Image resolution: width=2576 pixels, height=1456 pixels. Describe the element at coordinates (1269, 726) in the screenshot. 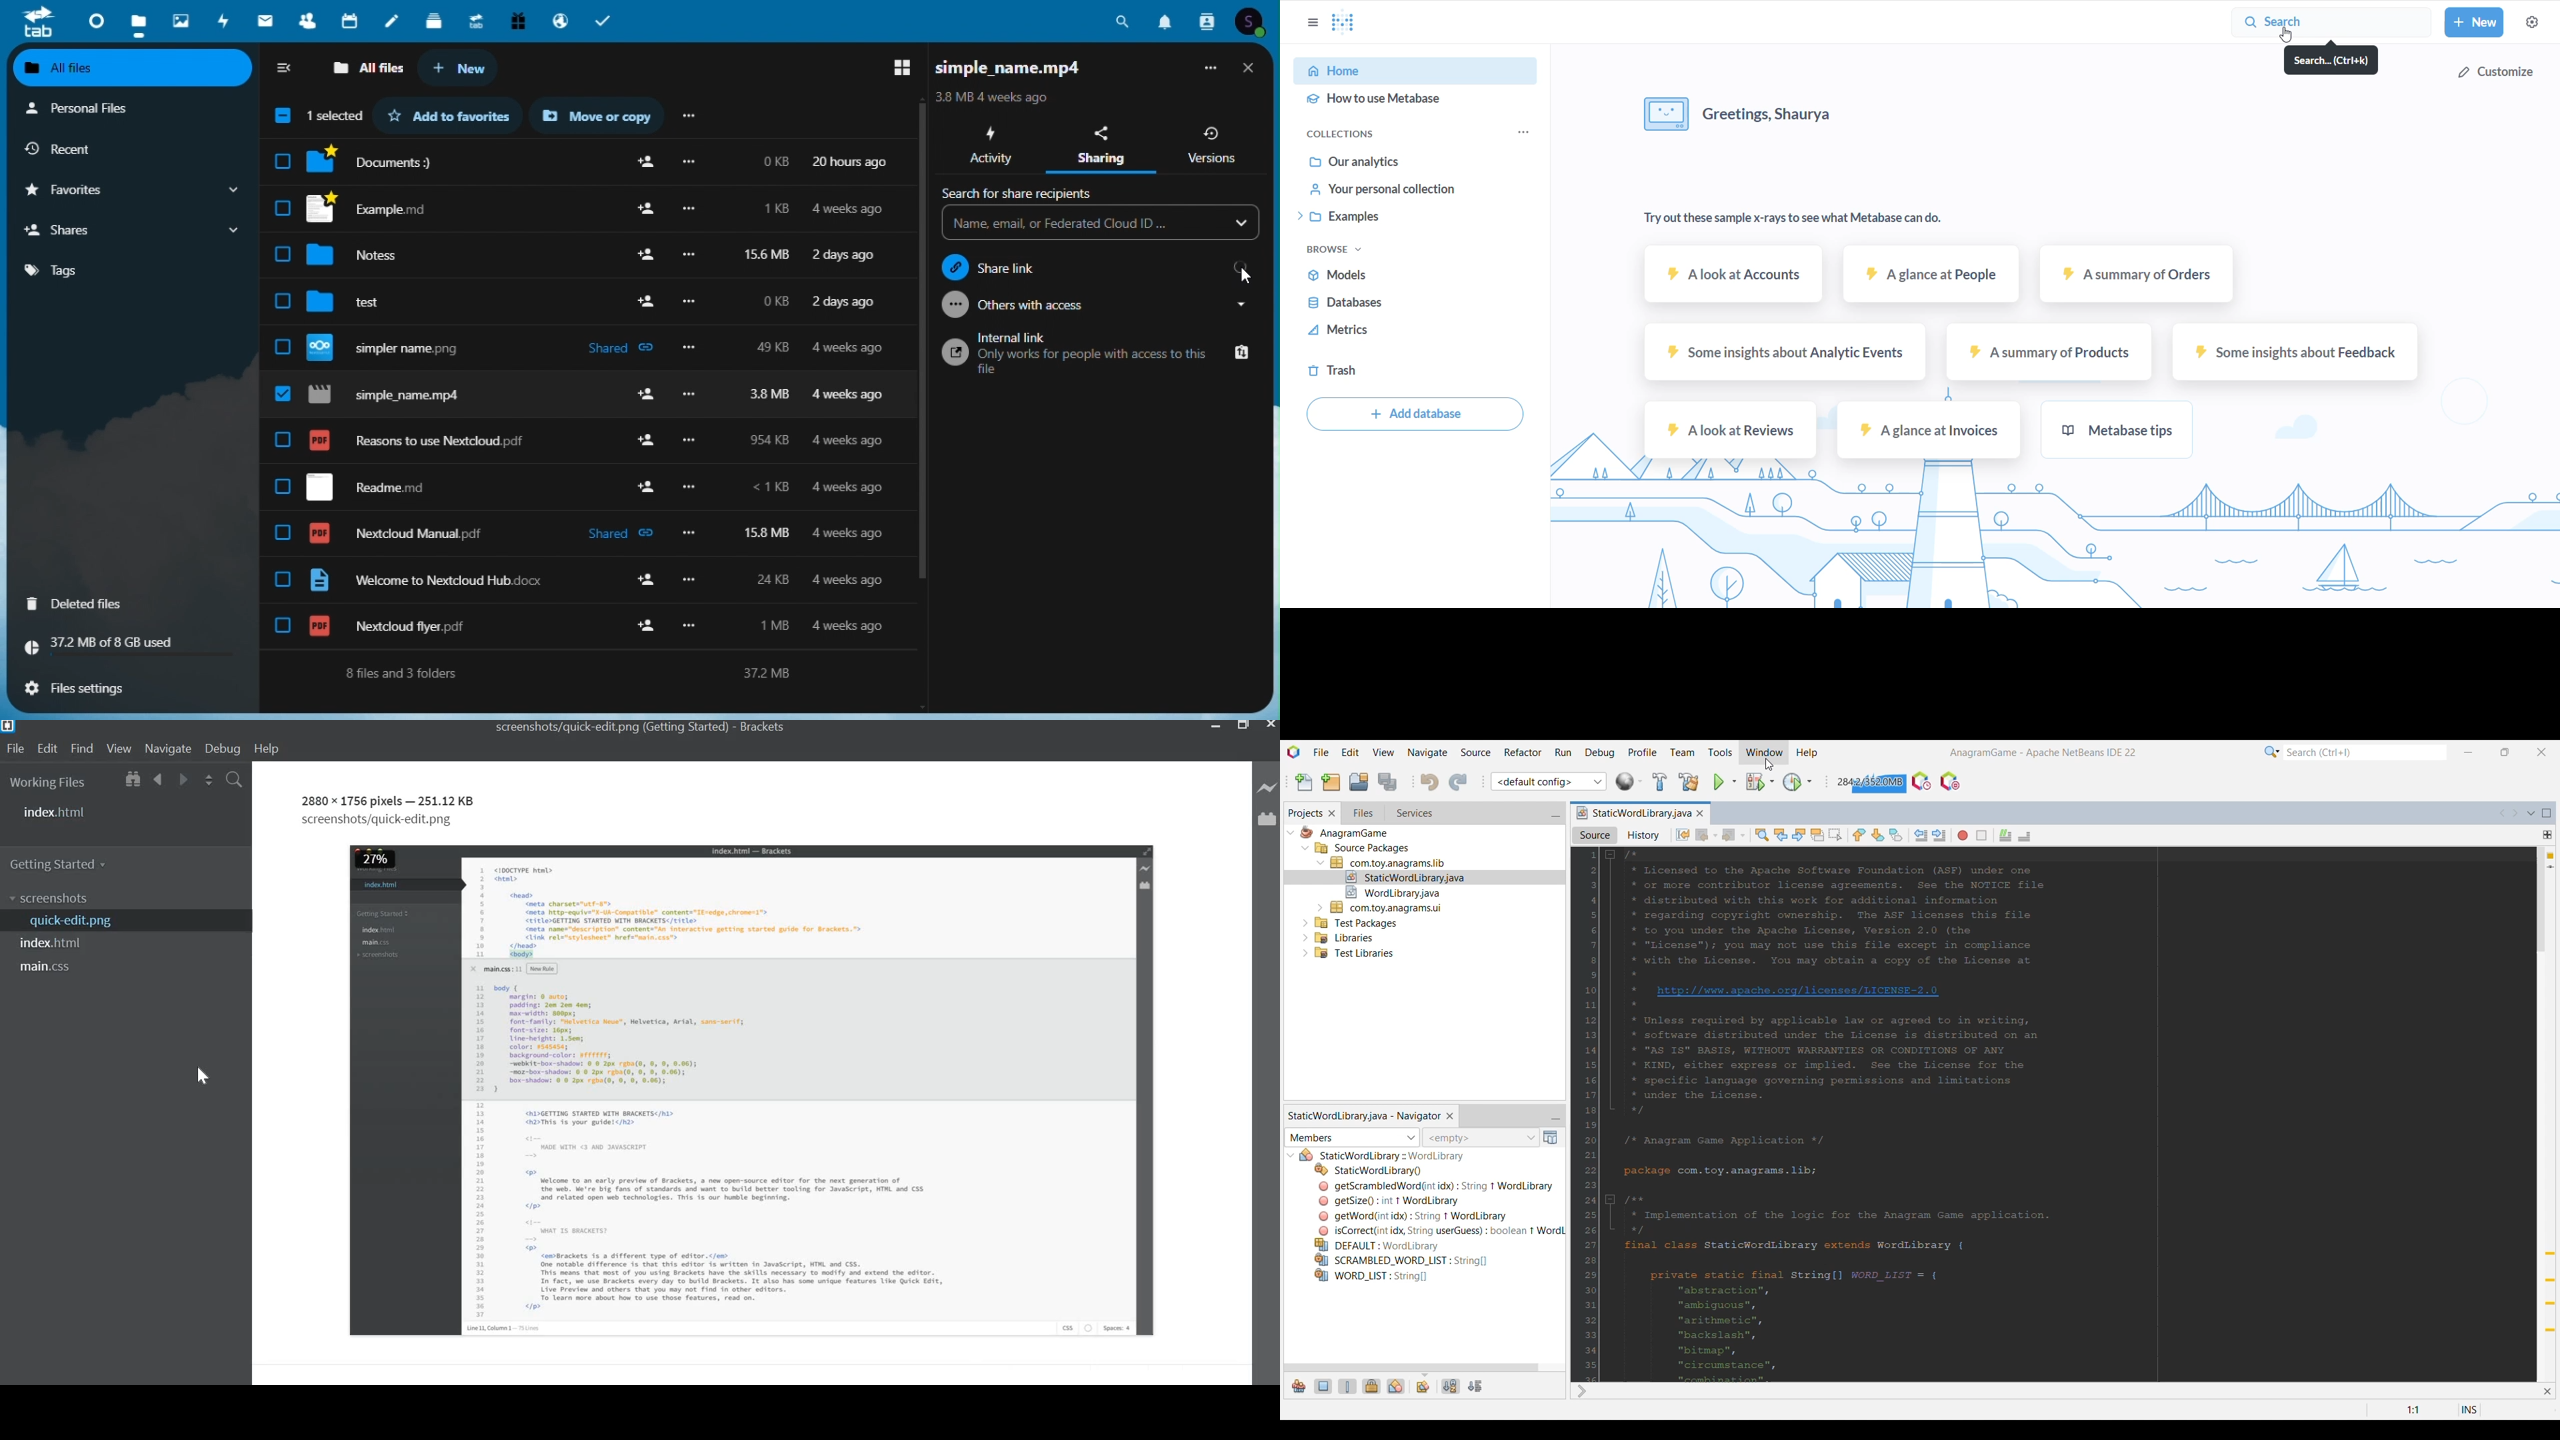

I see `Close` at that location.